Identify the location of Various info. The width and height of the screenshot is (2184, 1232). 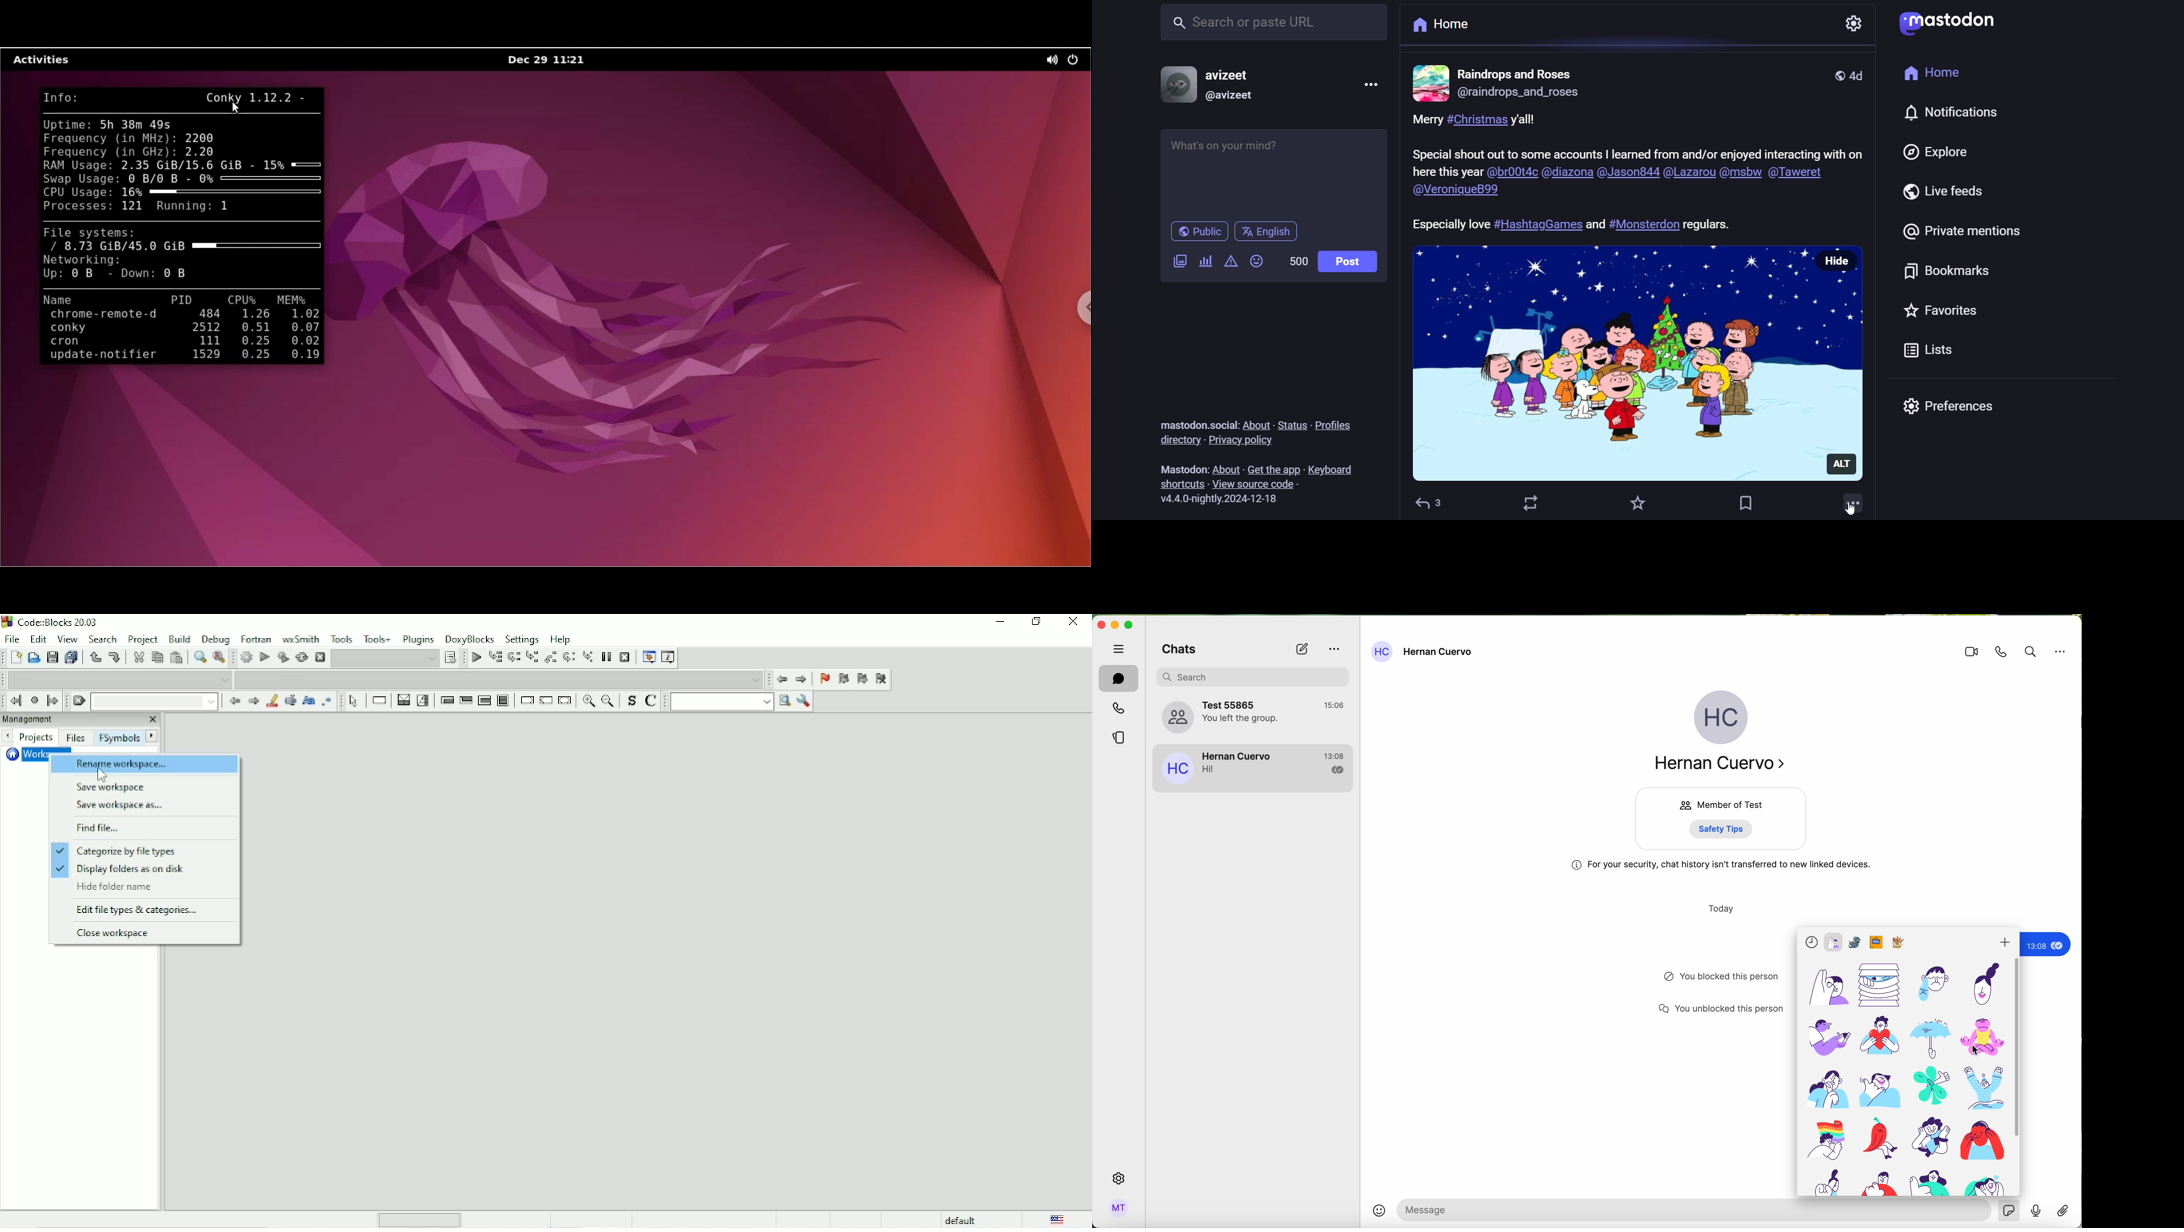
(668, 658).